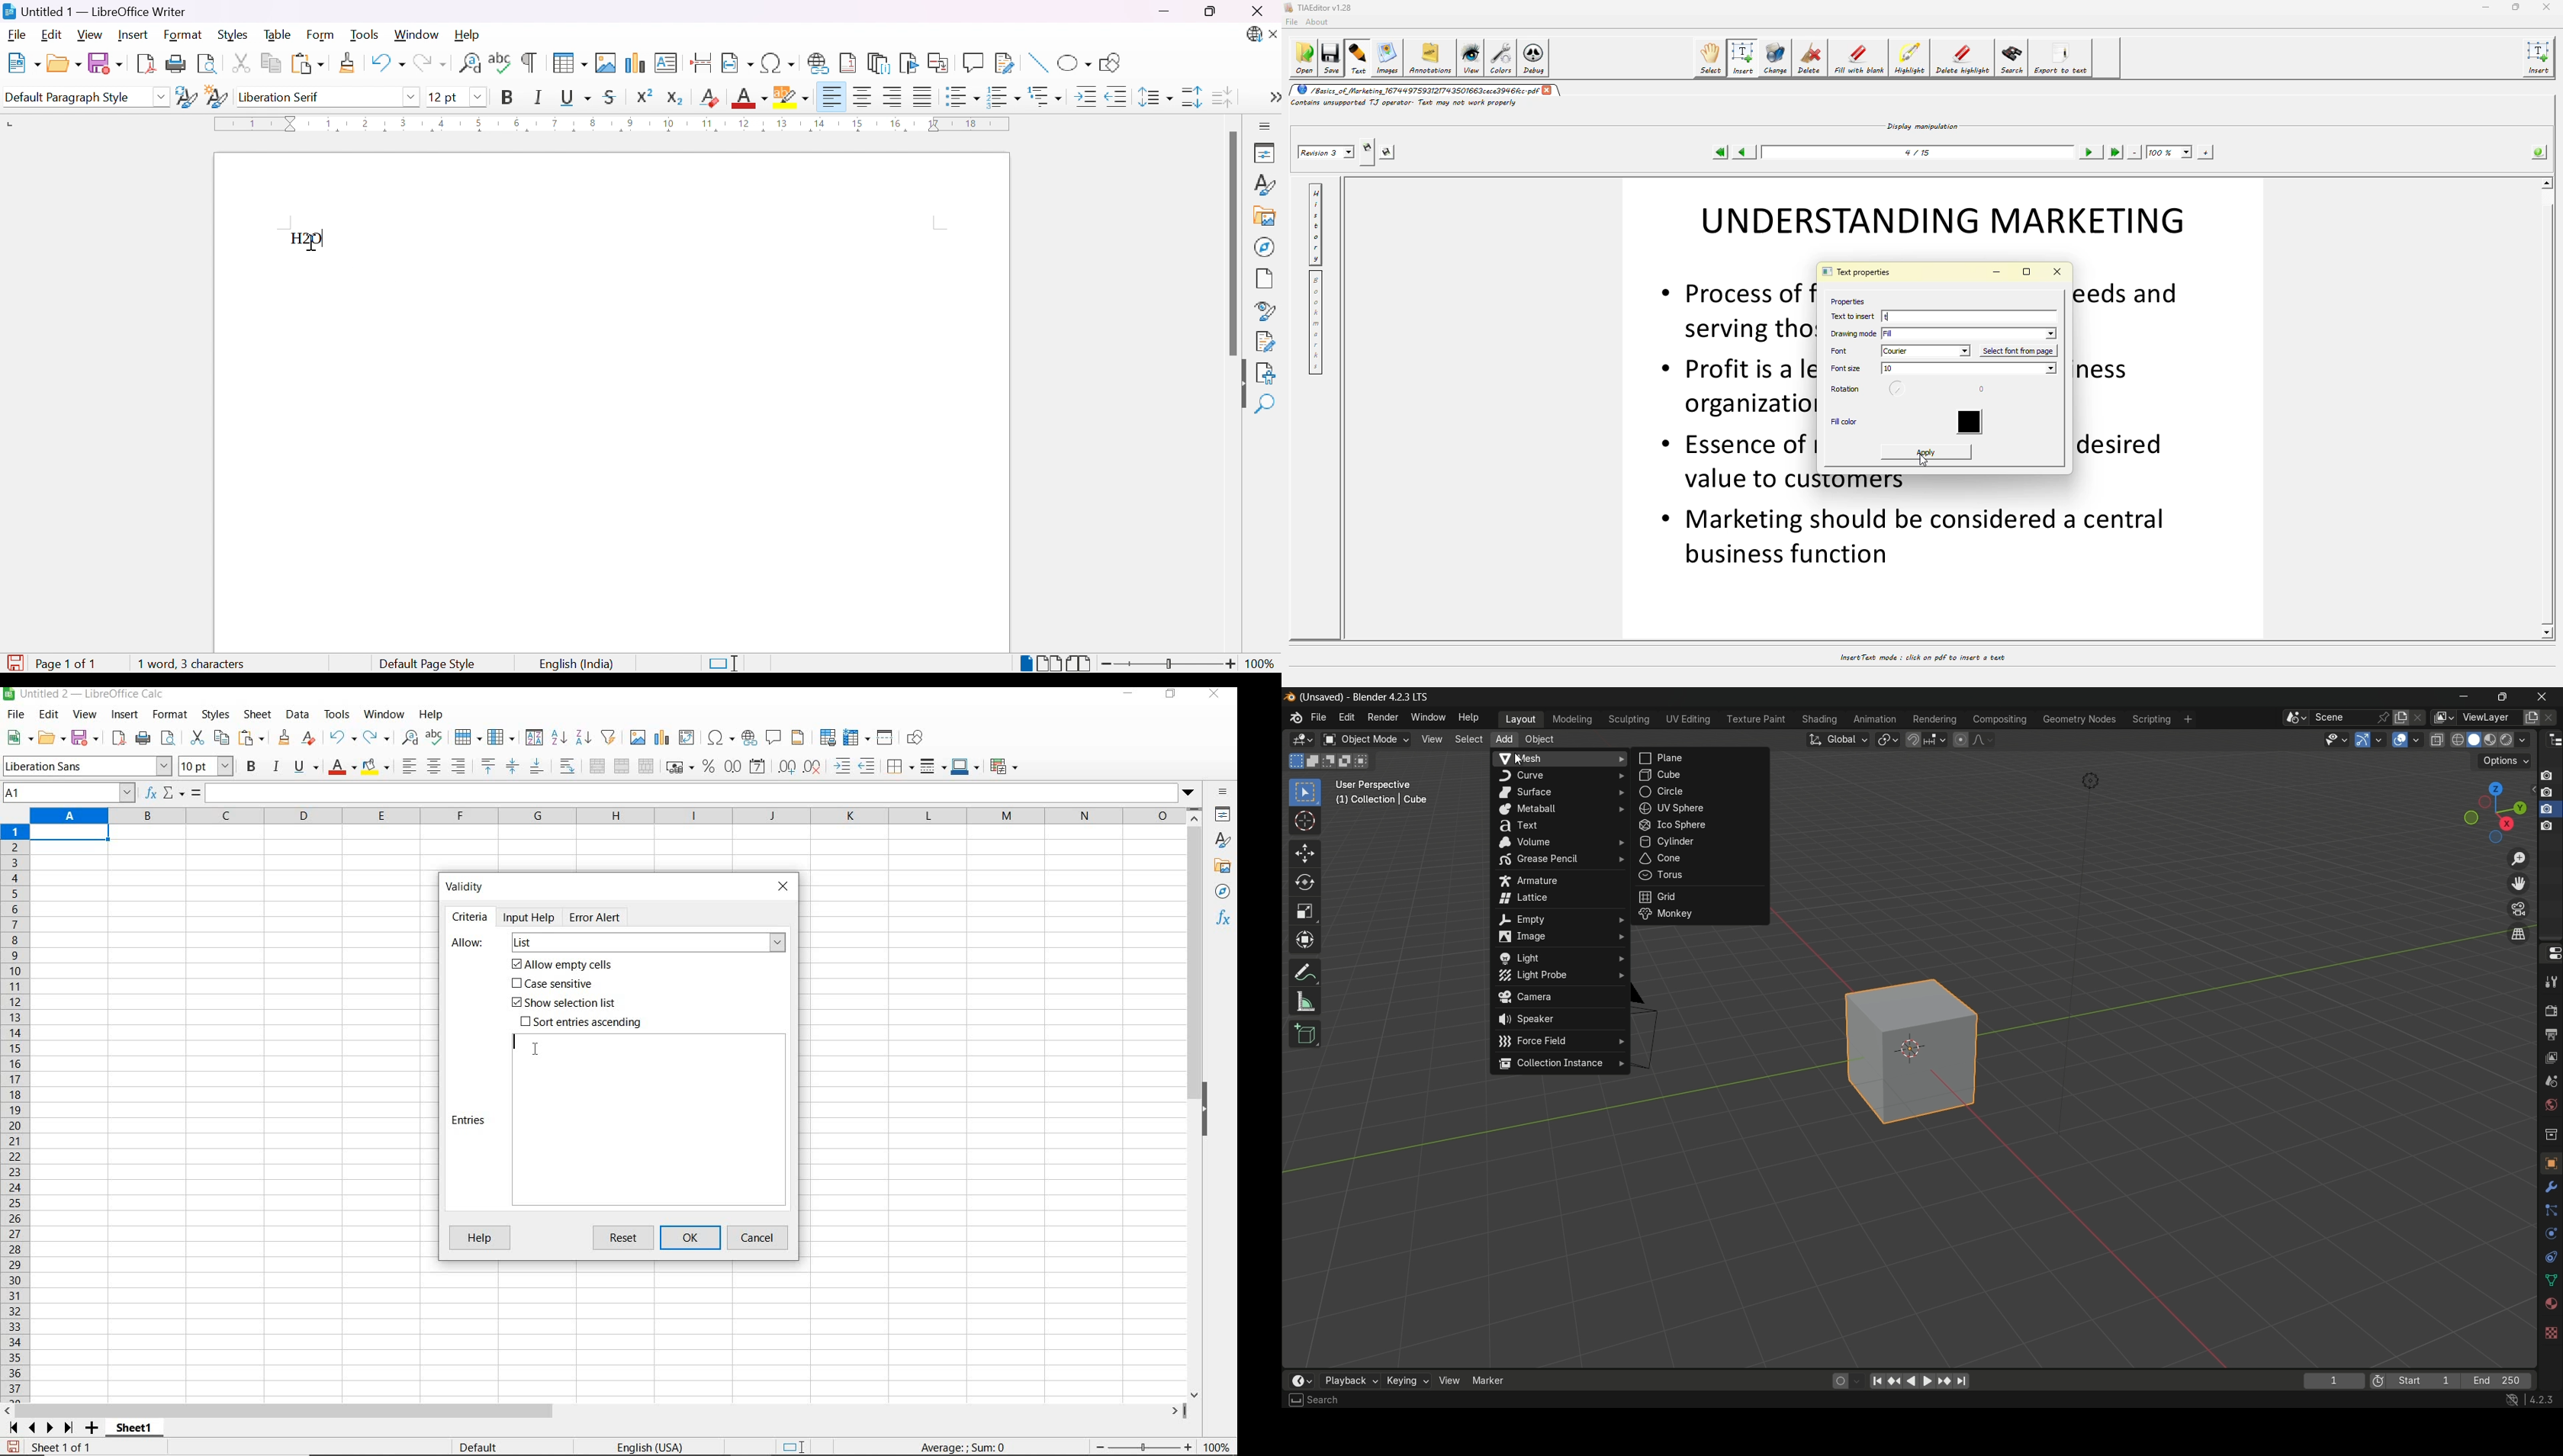 The height and width of the screenshot is (1456, 2576). I want to click on save, so click(86, 738).